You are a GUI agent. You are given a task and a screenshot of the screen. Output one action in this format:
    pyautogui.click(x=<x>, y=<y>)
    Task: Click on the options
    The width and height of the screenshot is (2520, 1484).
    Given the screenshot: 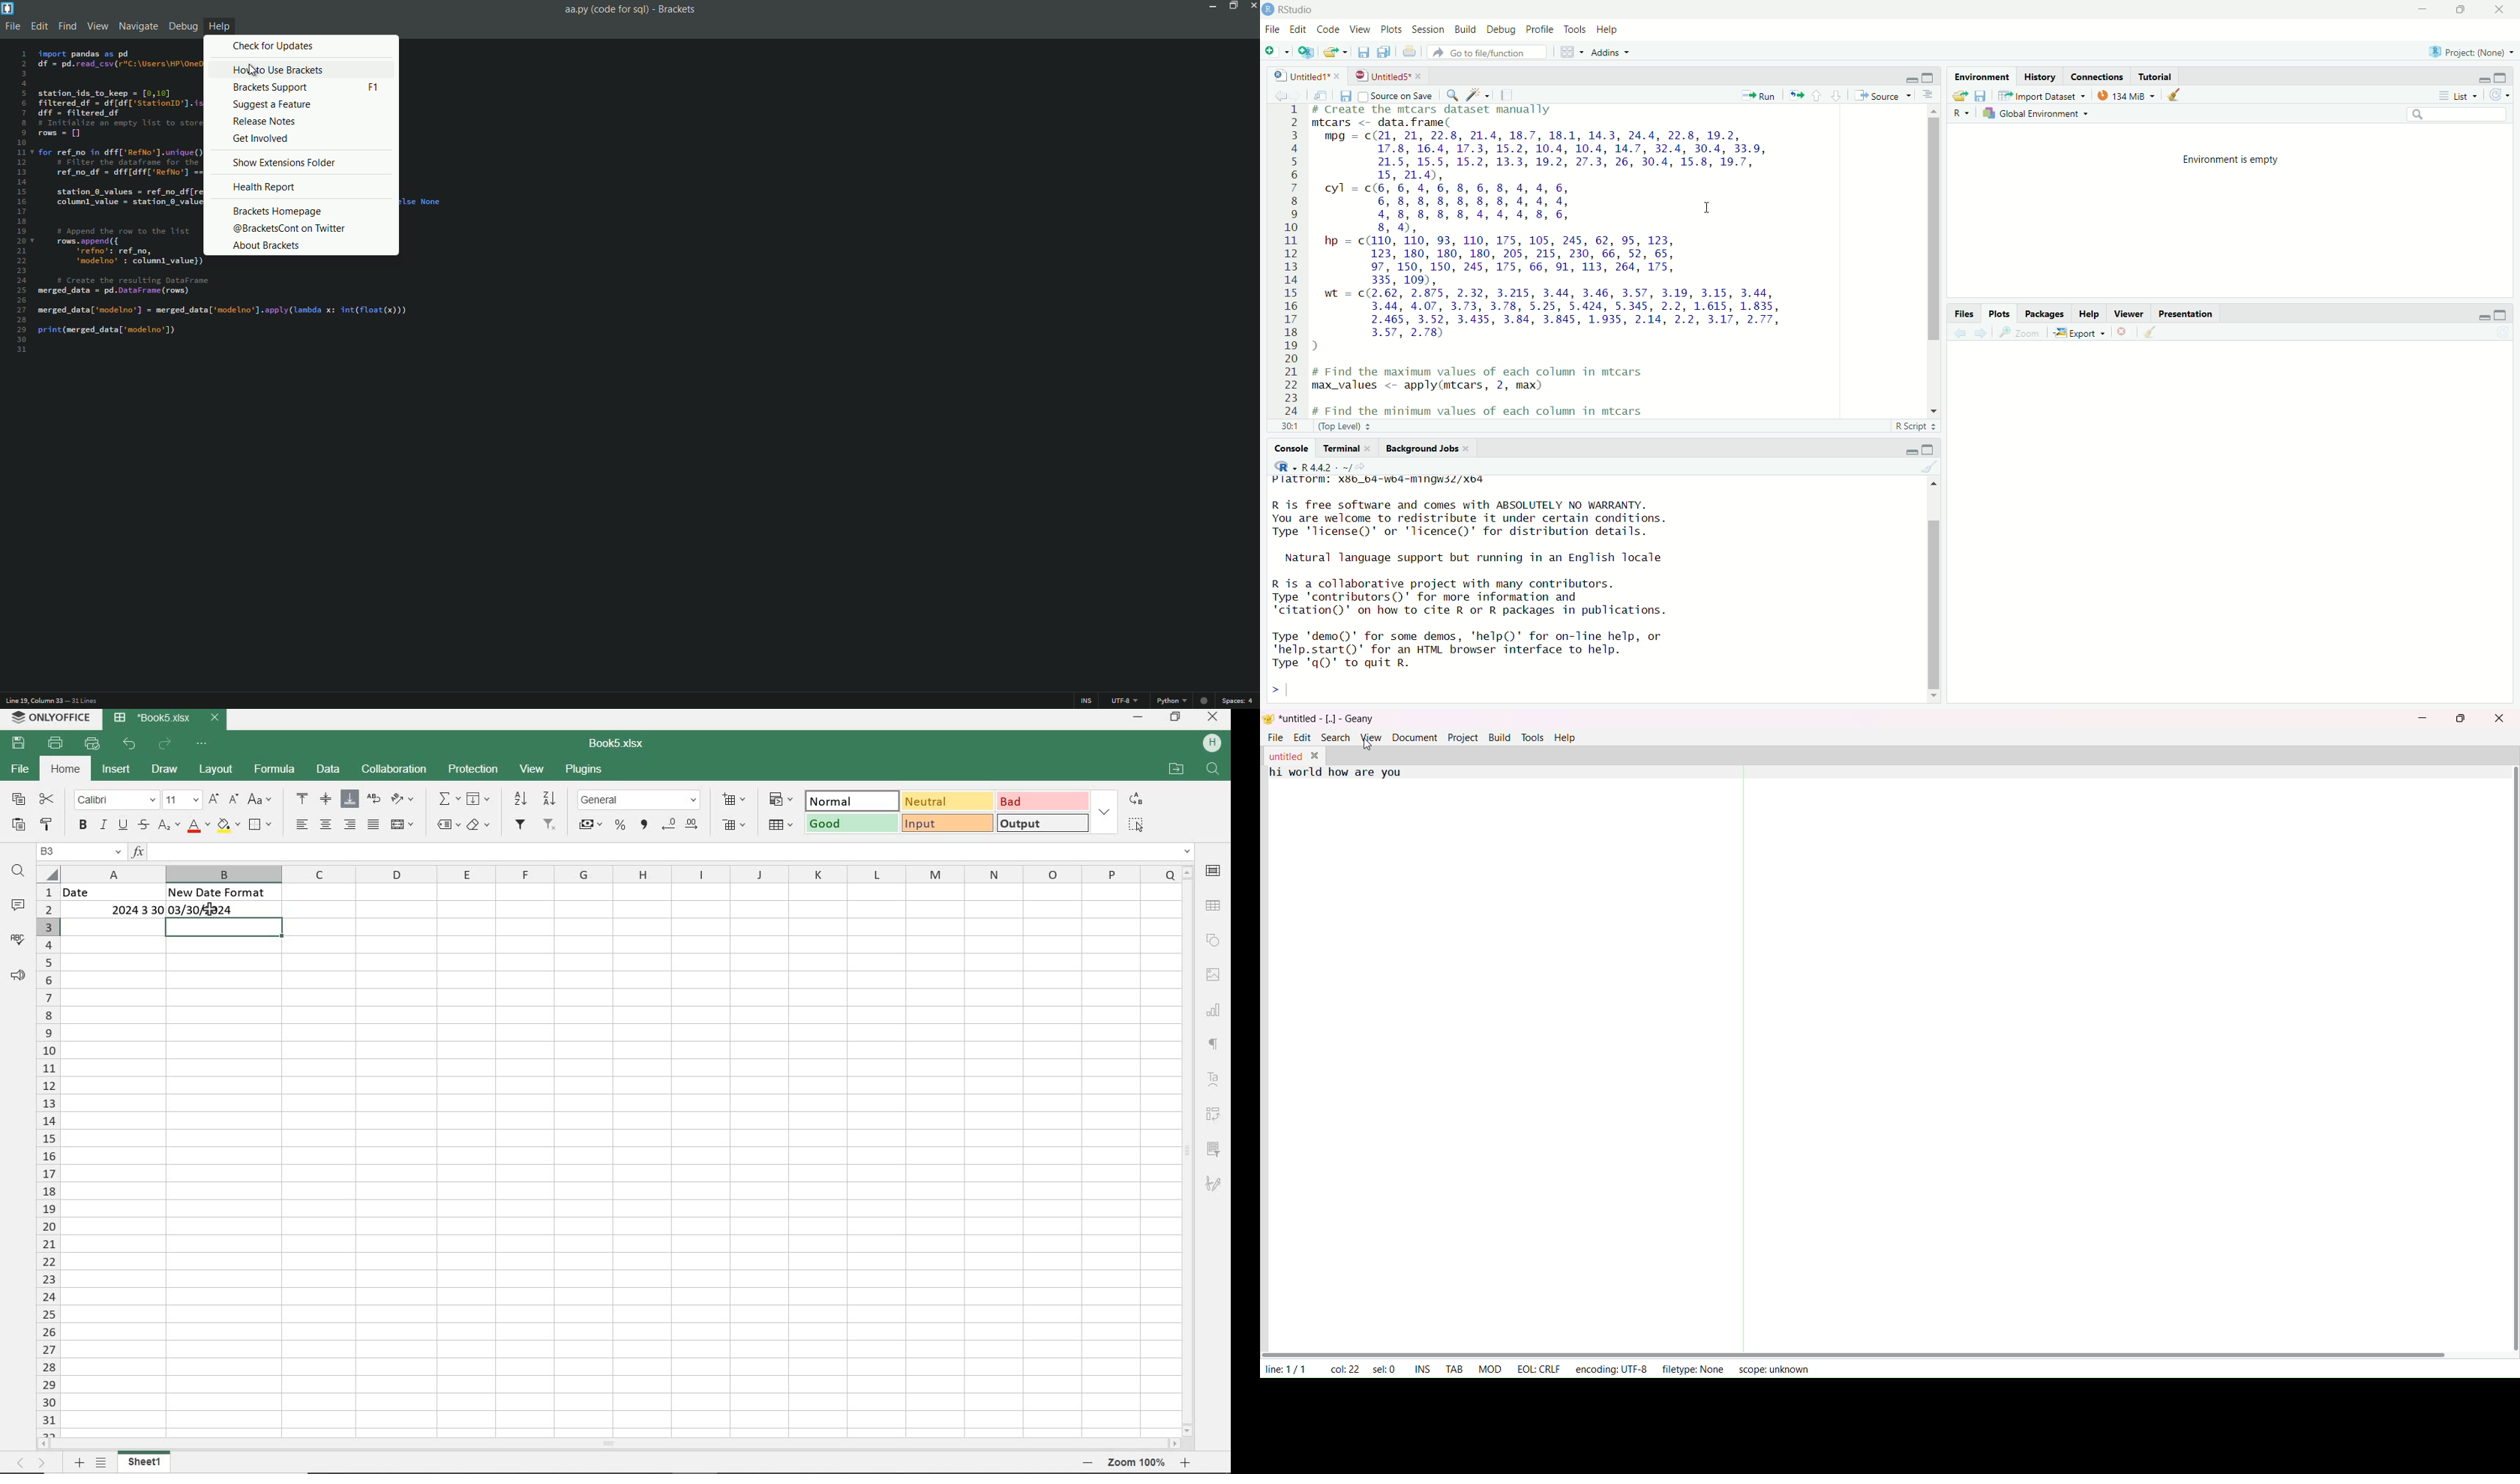 What is the action you would take?
    pyautogui.click(x=1927, y=95)
    